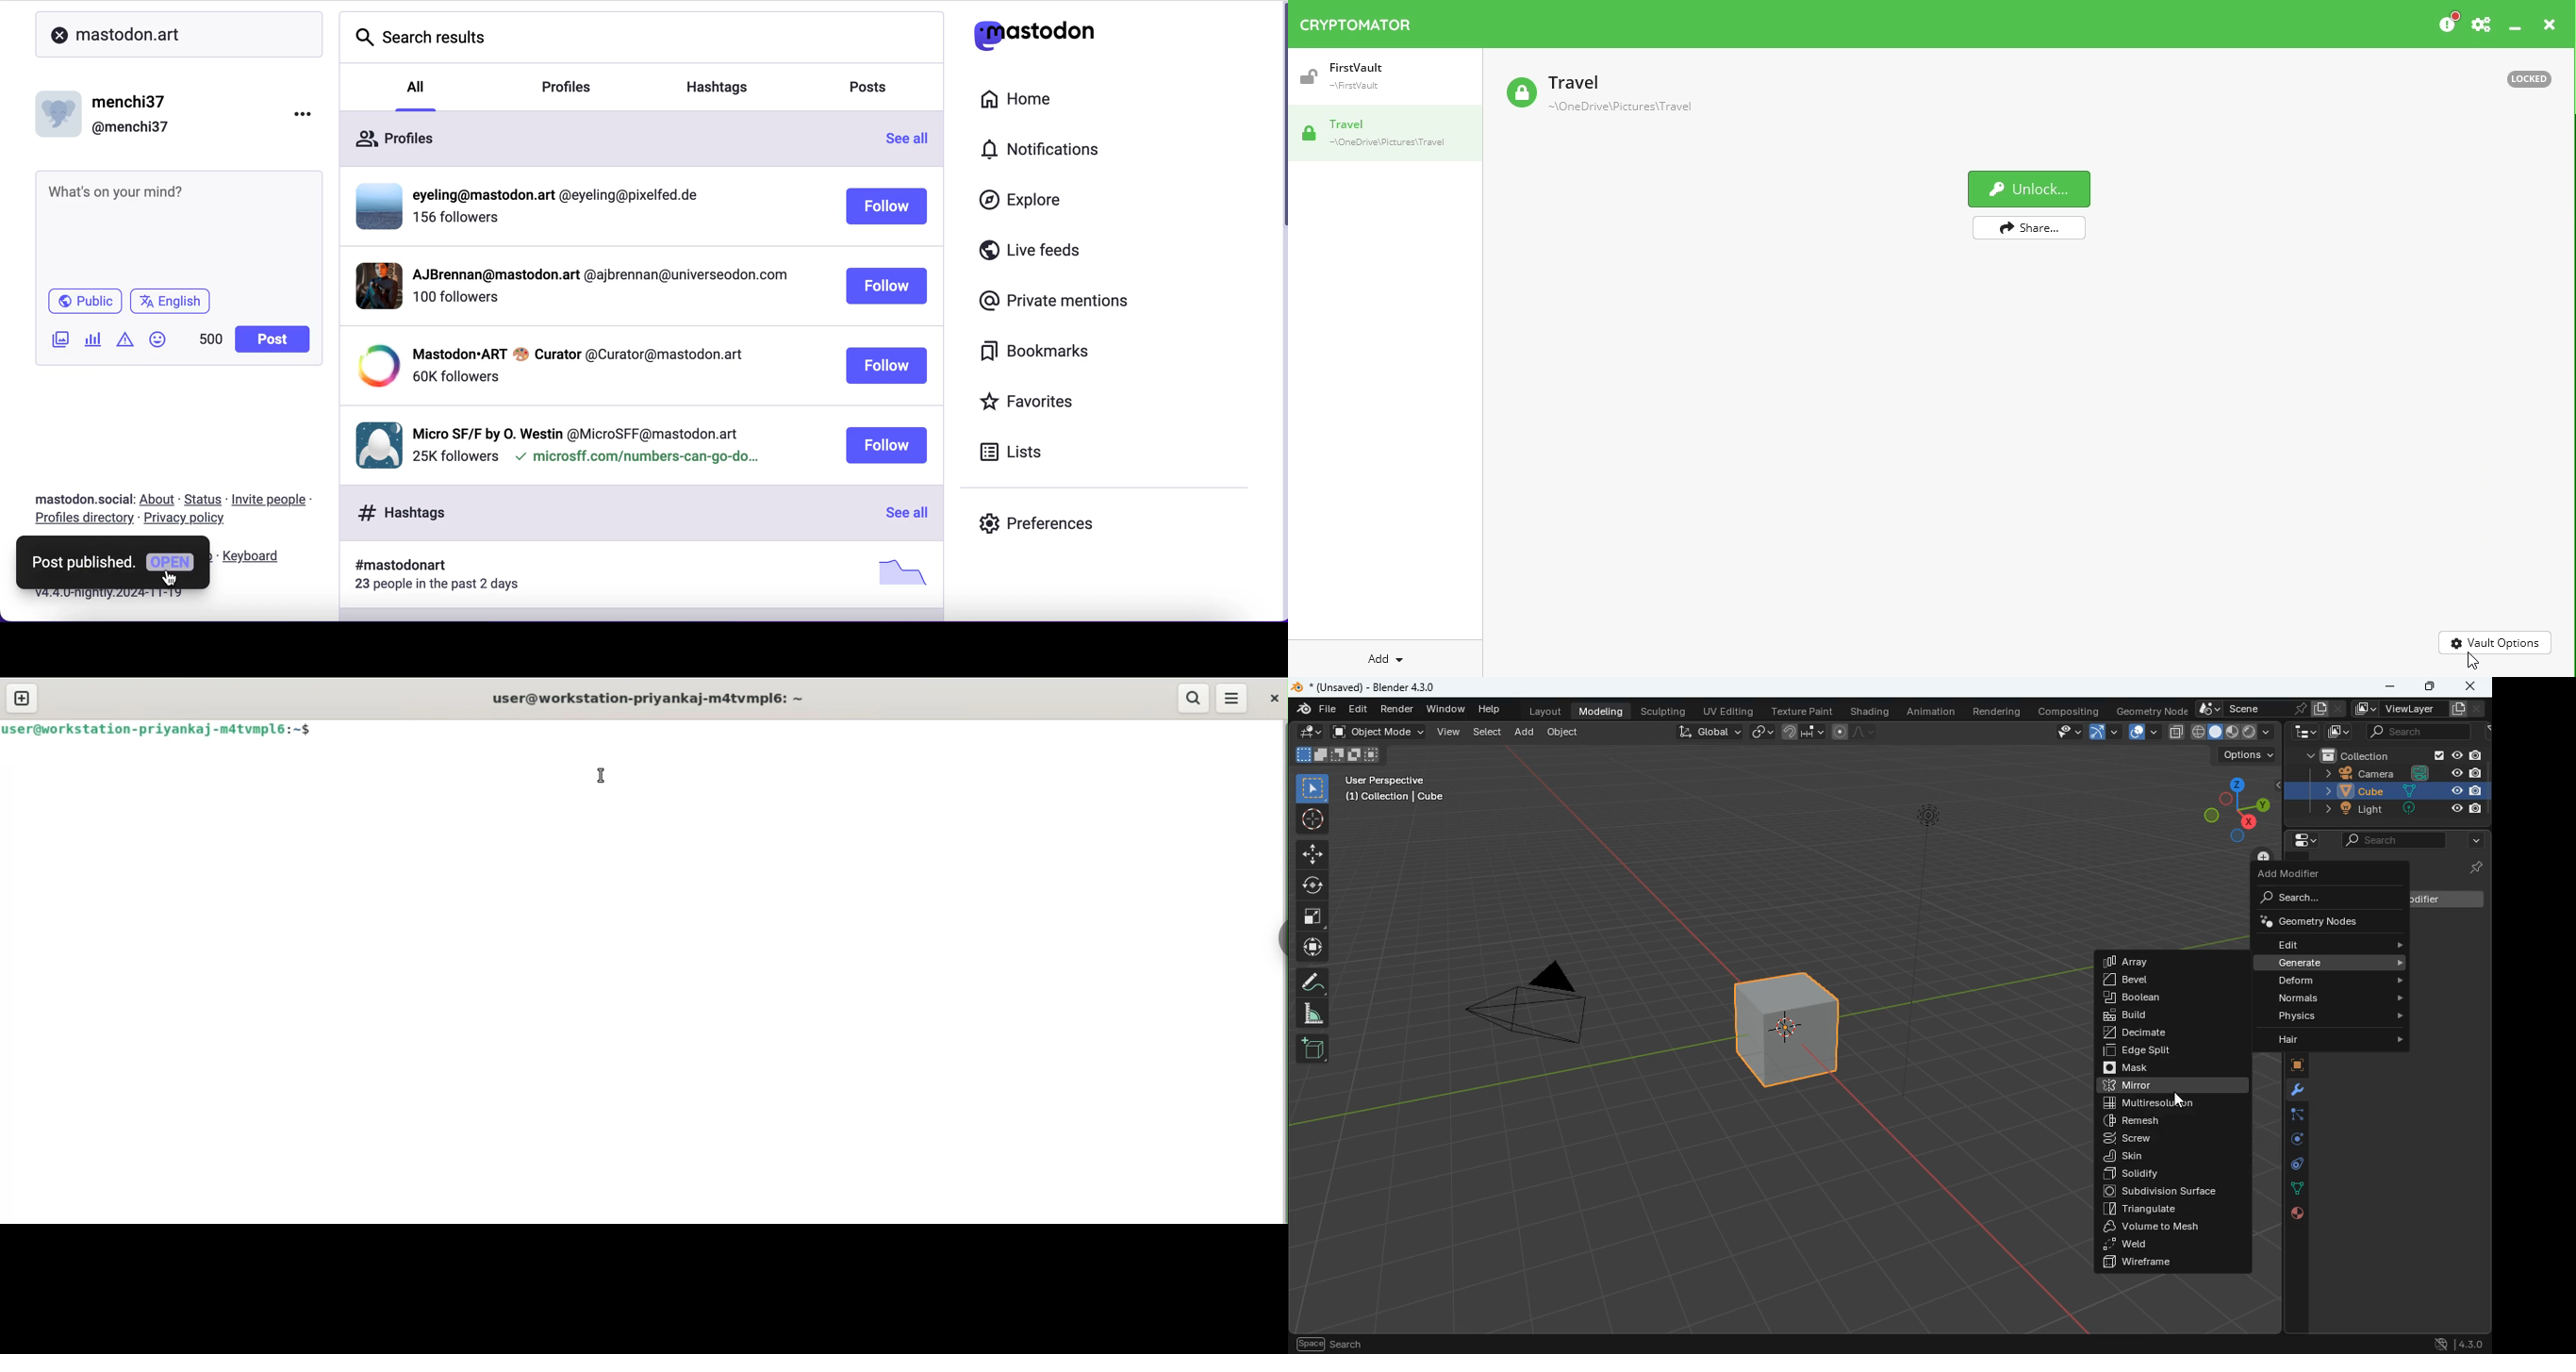 This screenshot has height=1372, width=2576. I want to click on edge, so click(2290, 1117).